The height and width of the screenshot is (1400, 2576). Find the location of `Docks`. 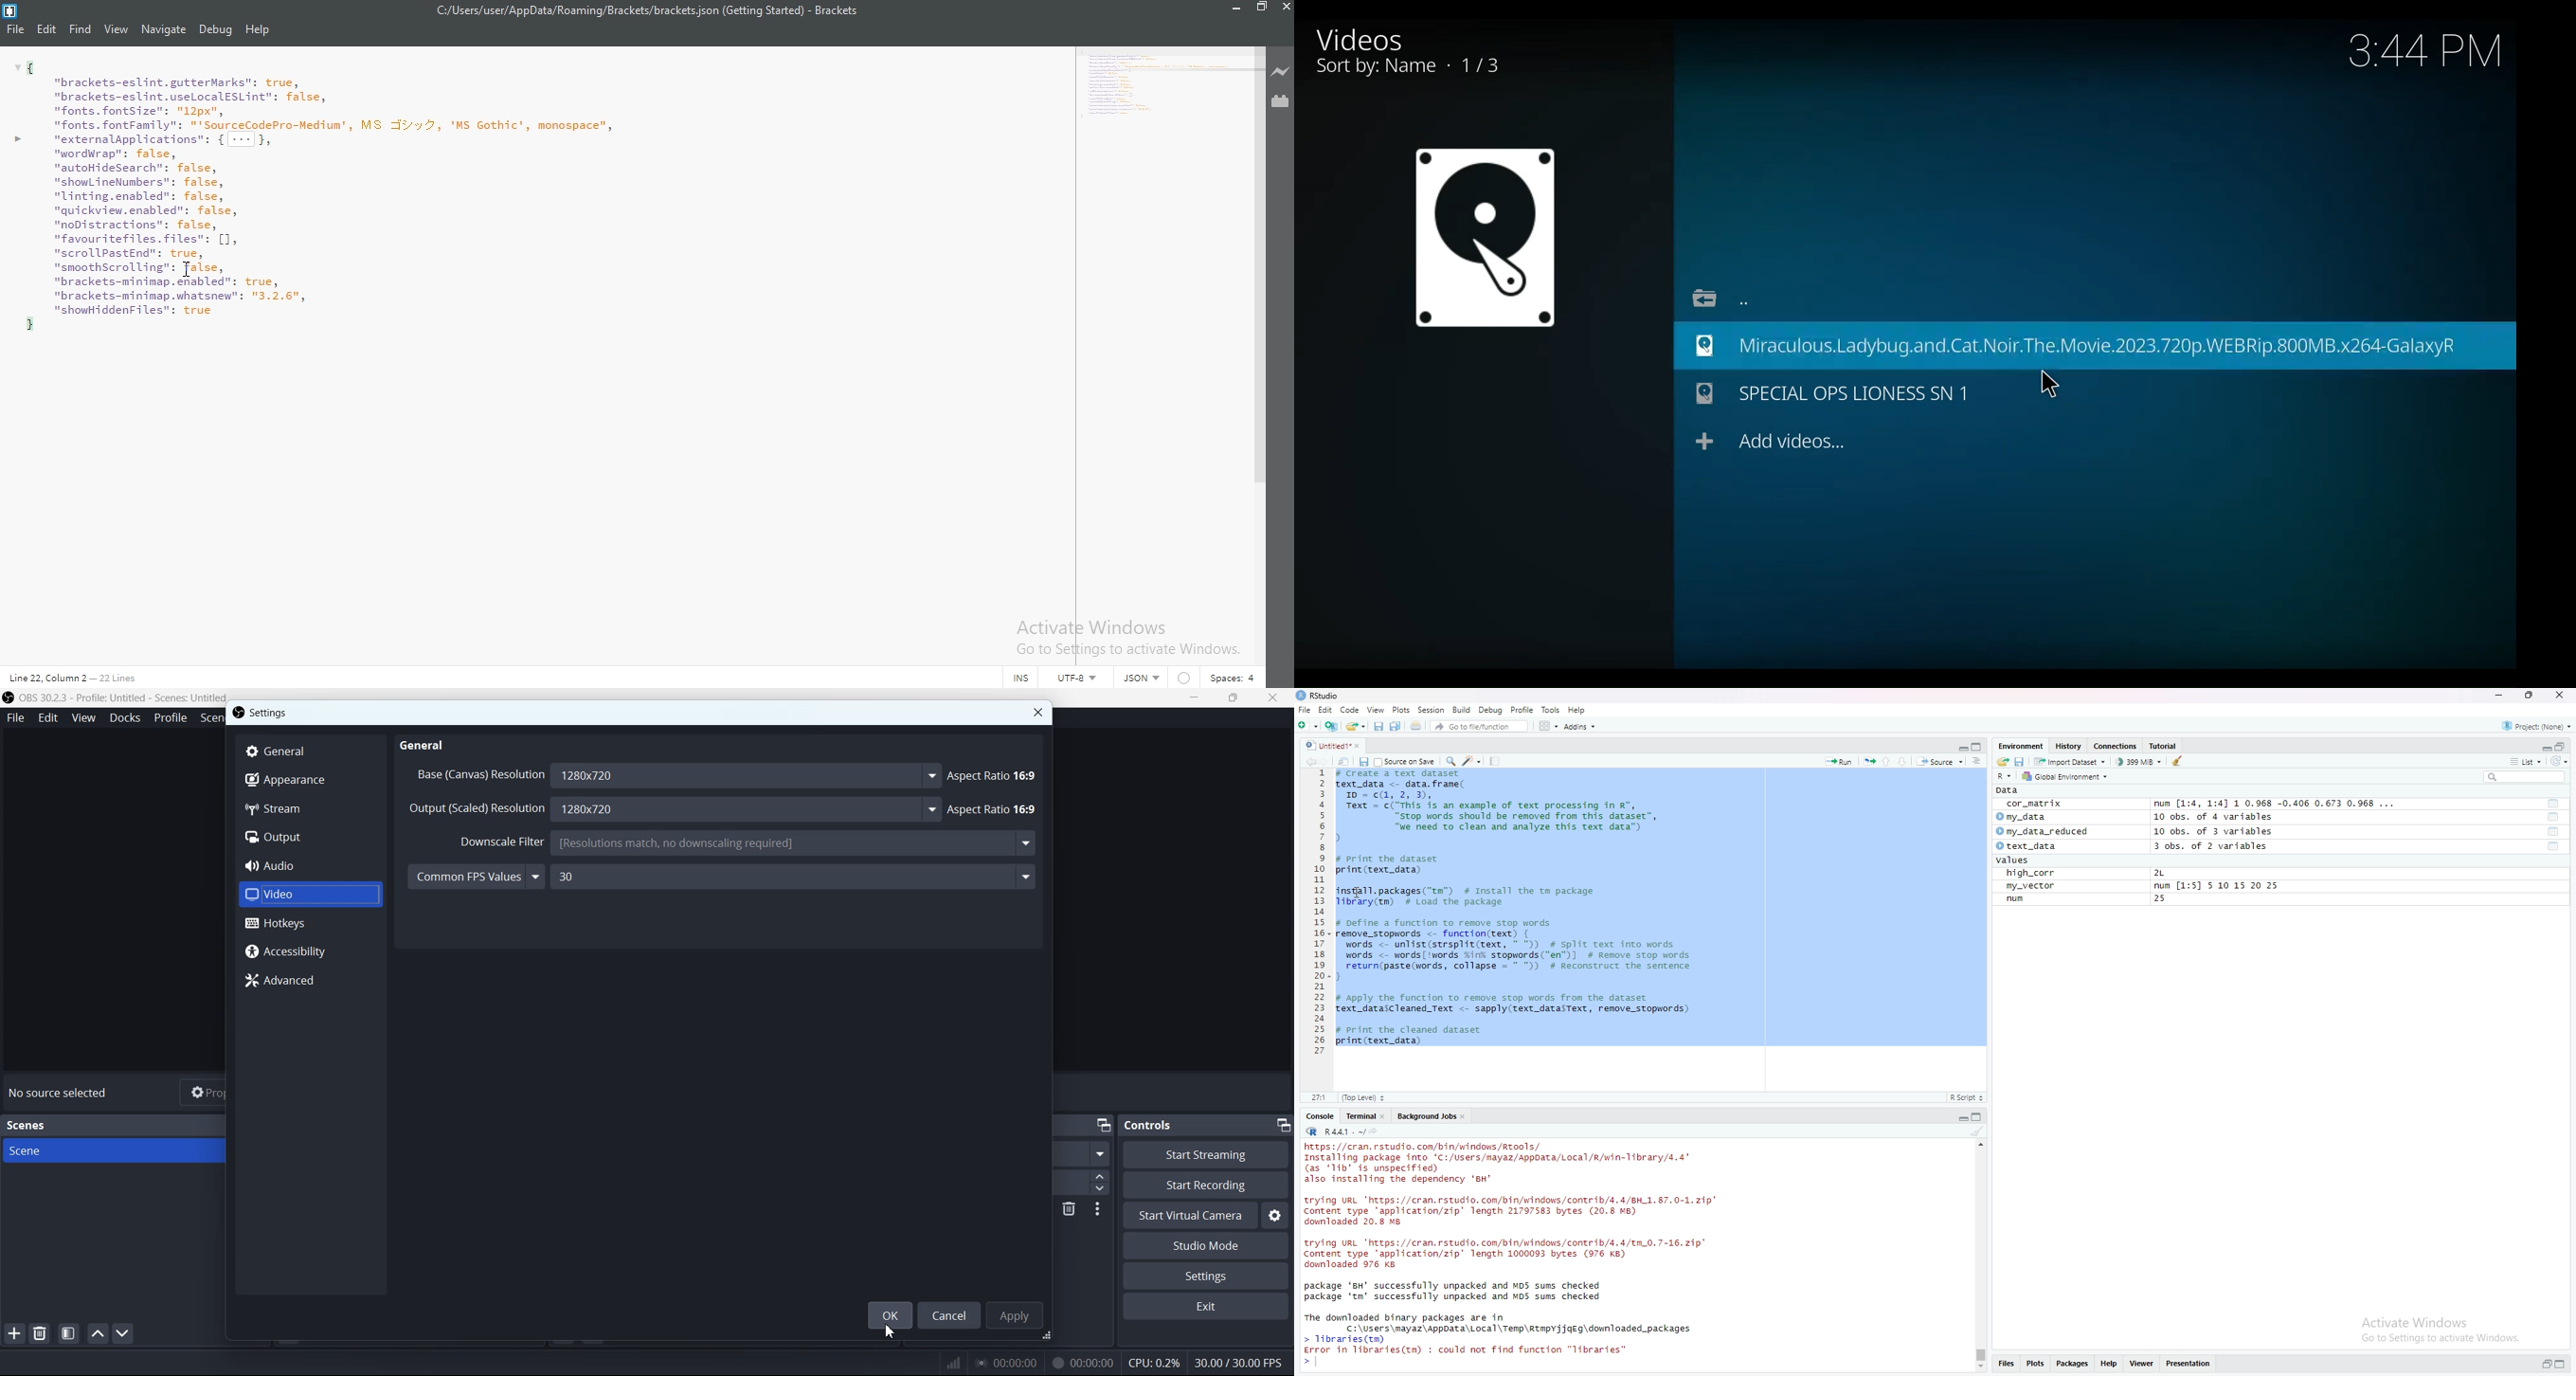

Docks is located at coordinates (124, 718).